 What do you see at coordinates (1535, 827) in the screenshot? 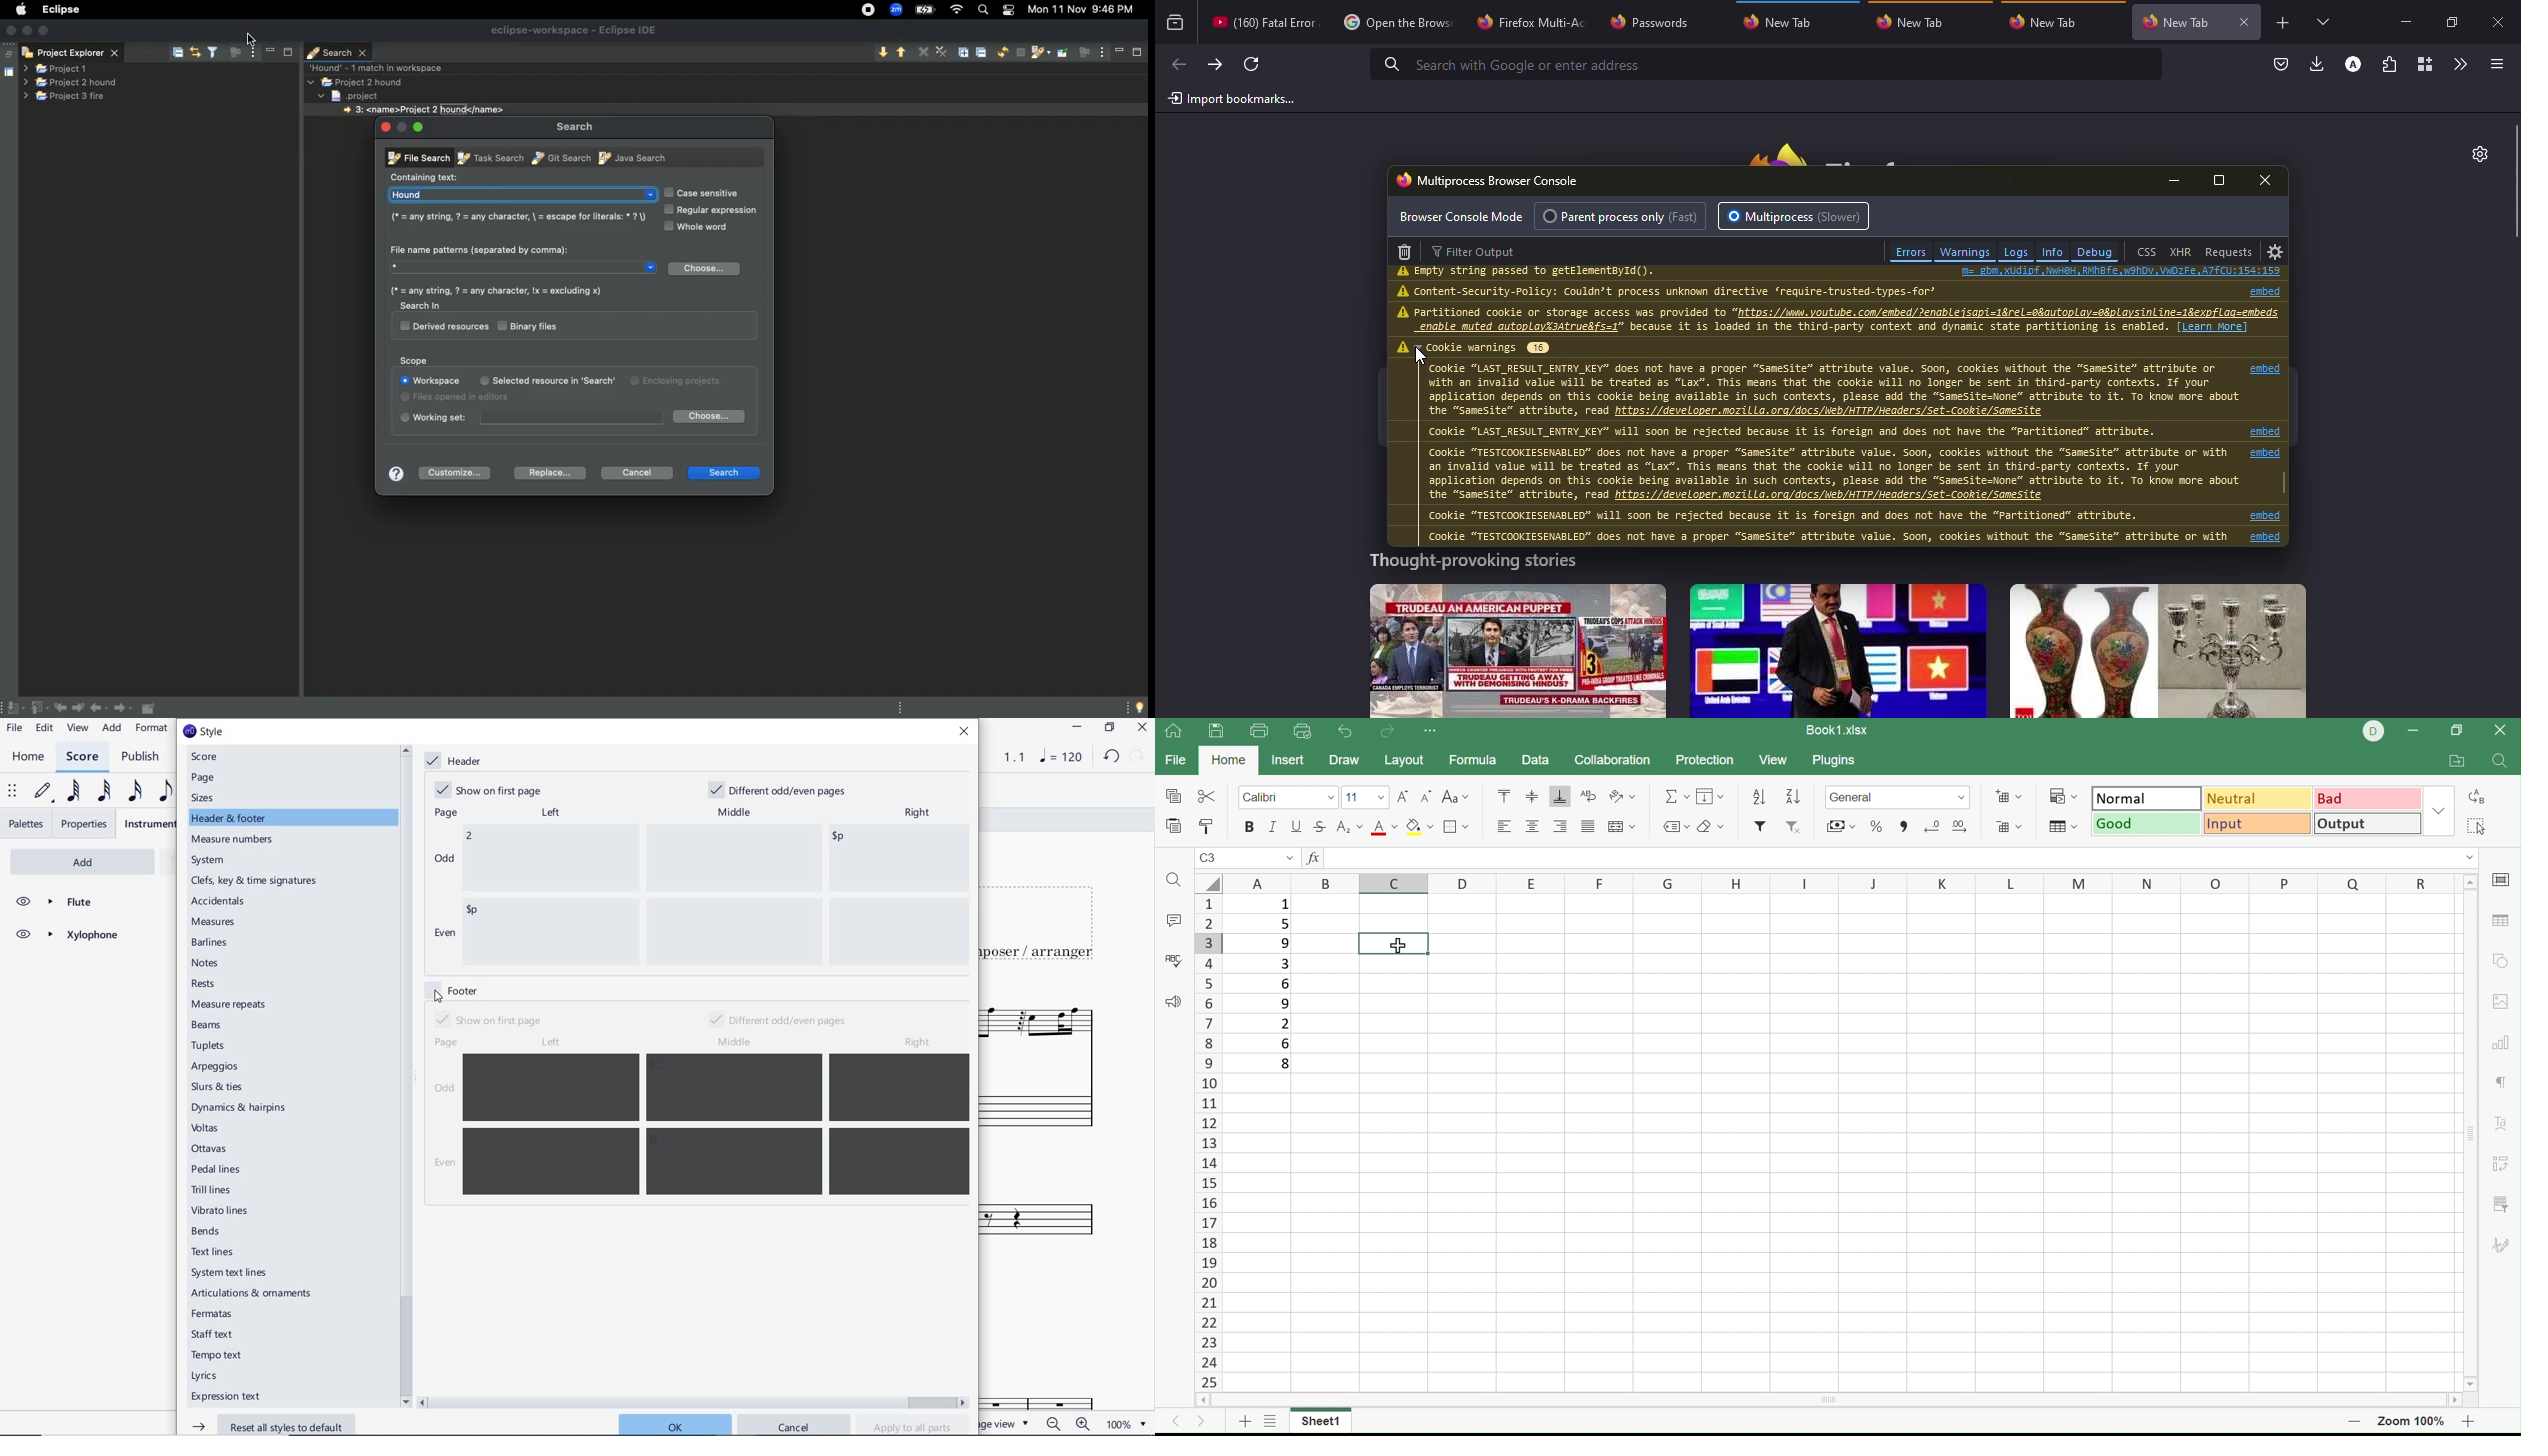
I see `Align middle` at bounding box center [1535, 827].